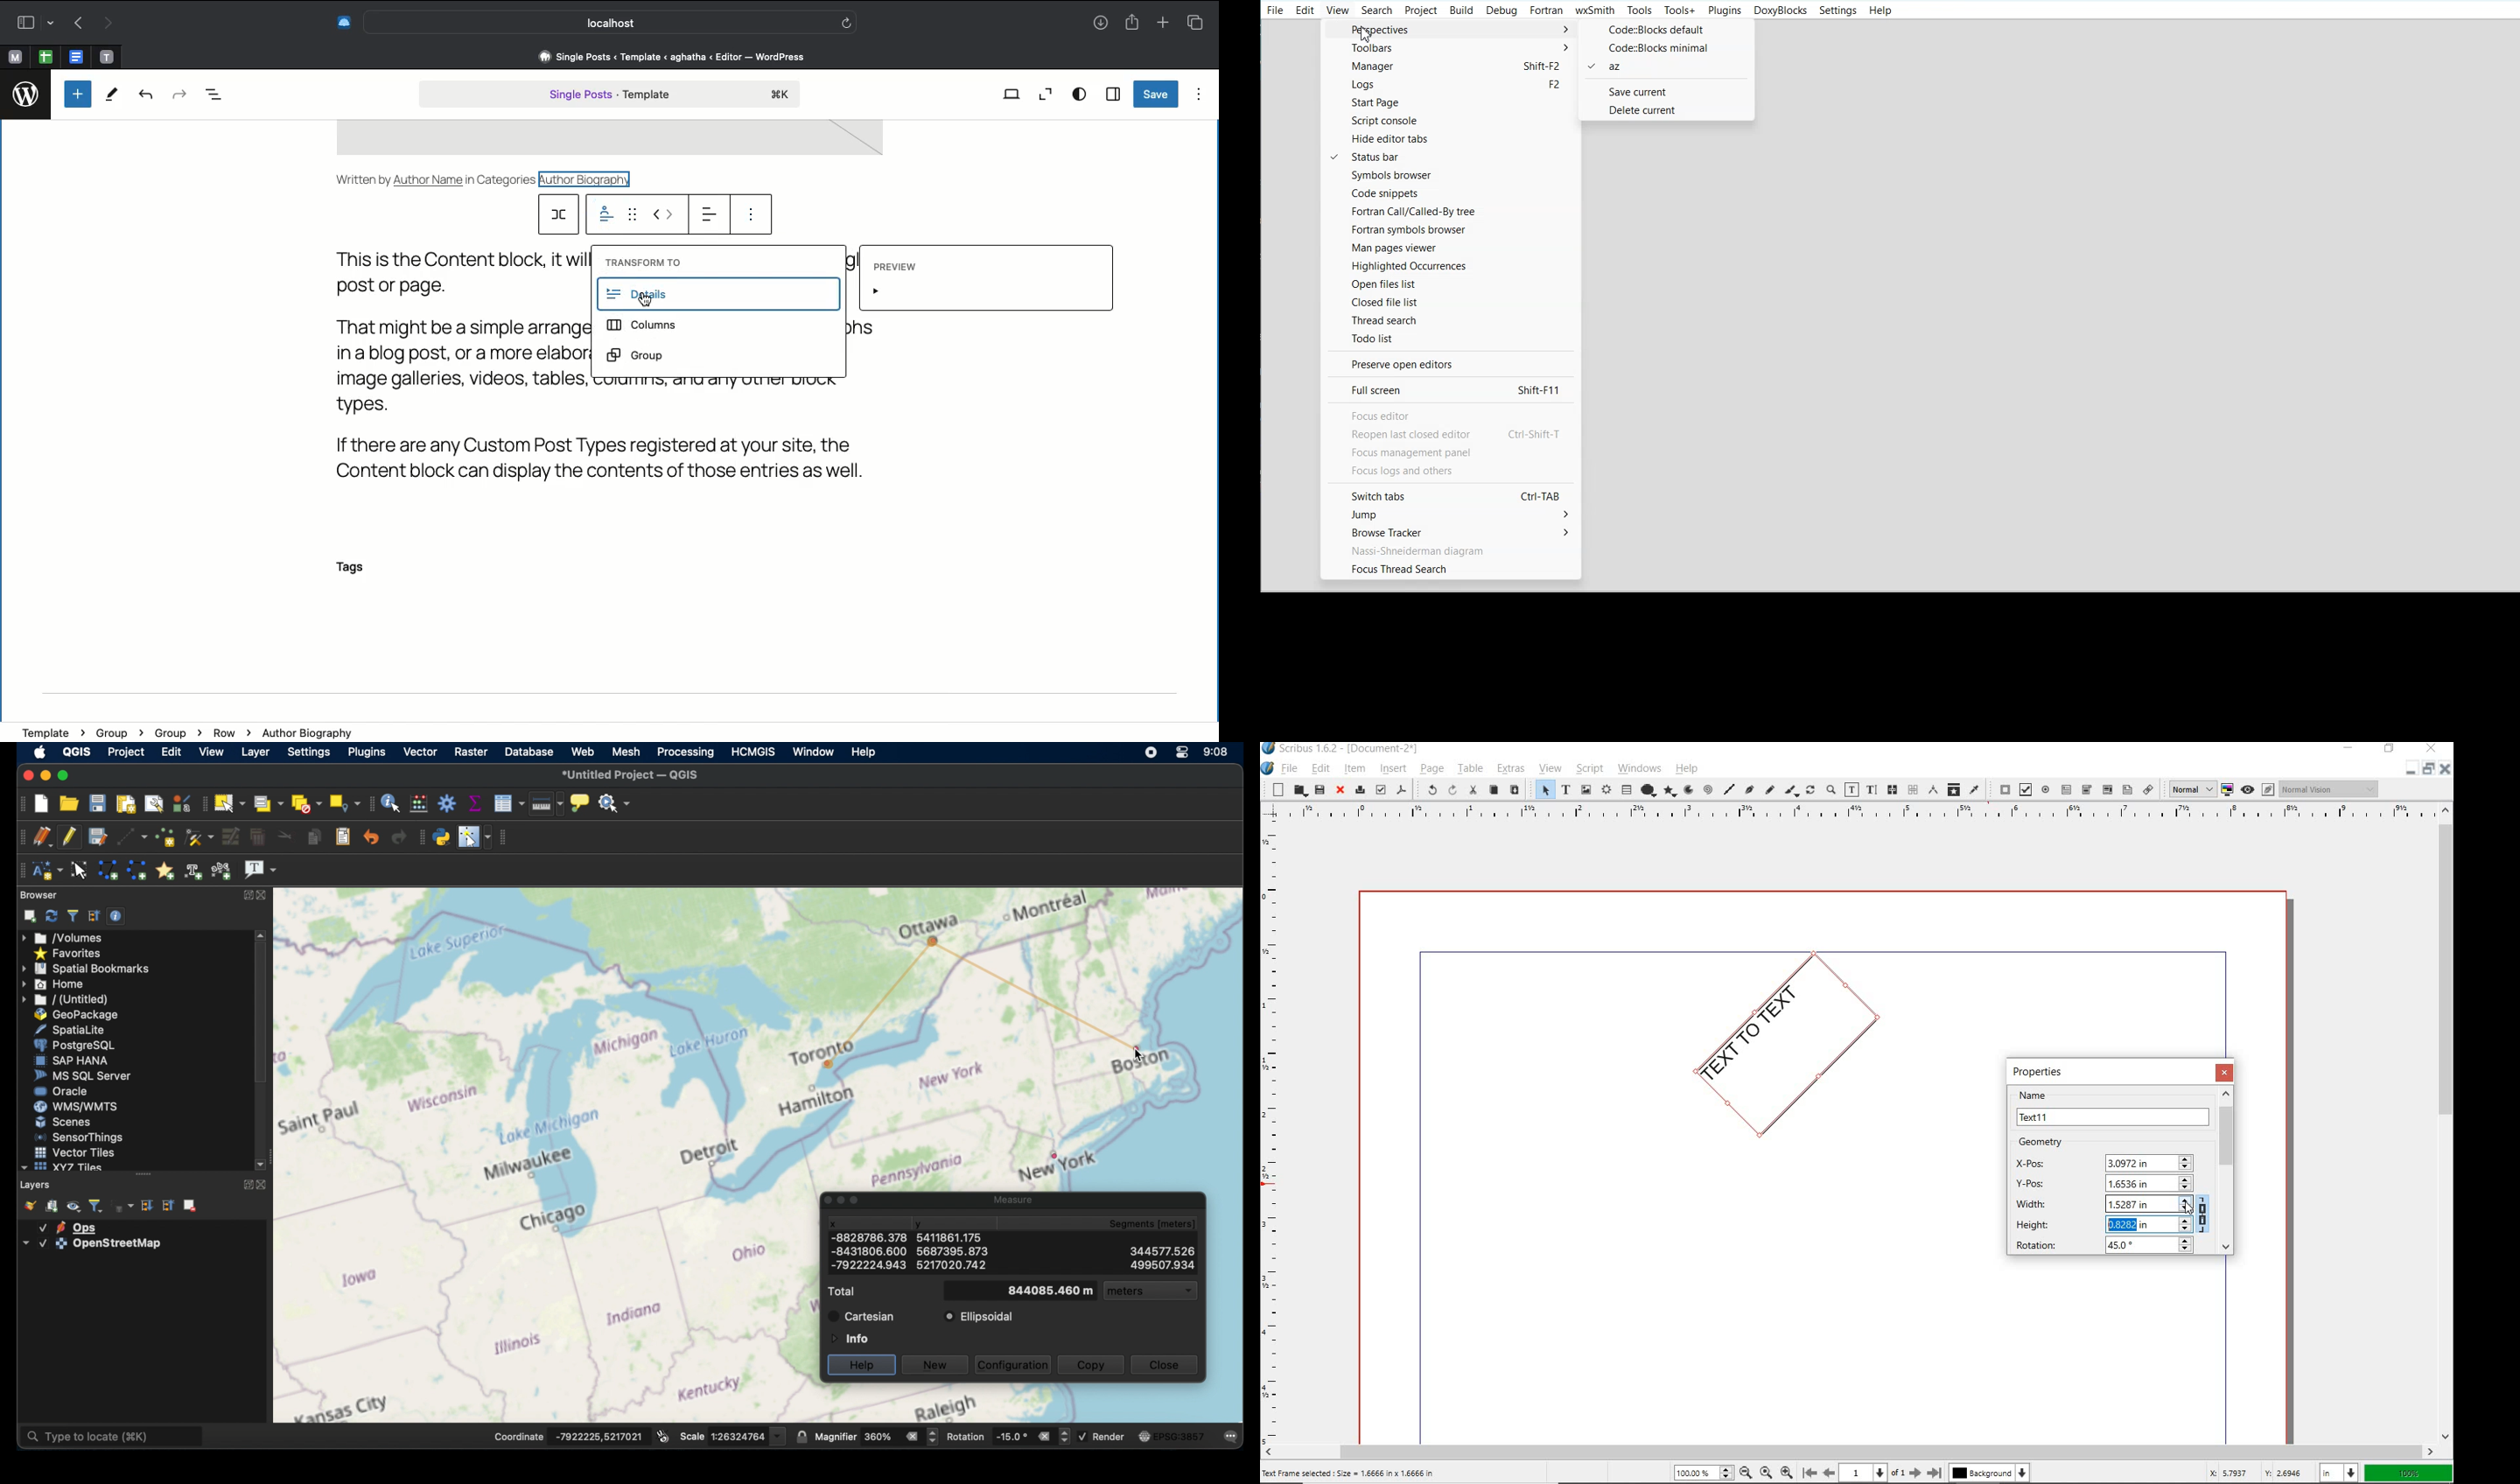 This screenshot has width=2520, height=1484. What do you see at coordinates (547, 806) in the screenshot?
I see `measure line` at bounding box center [547, 806].